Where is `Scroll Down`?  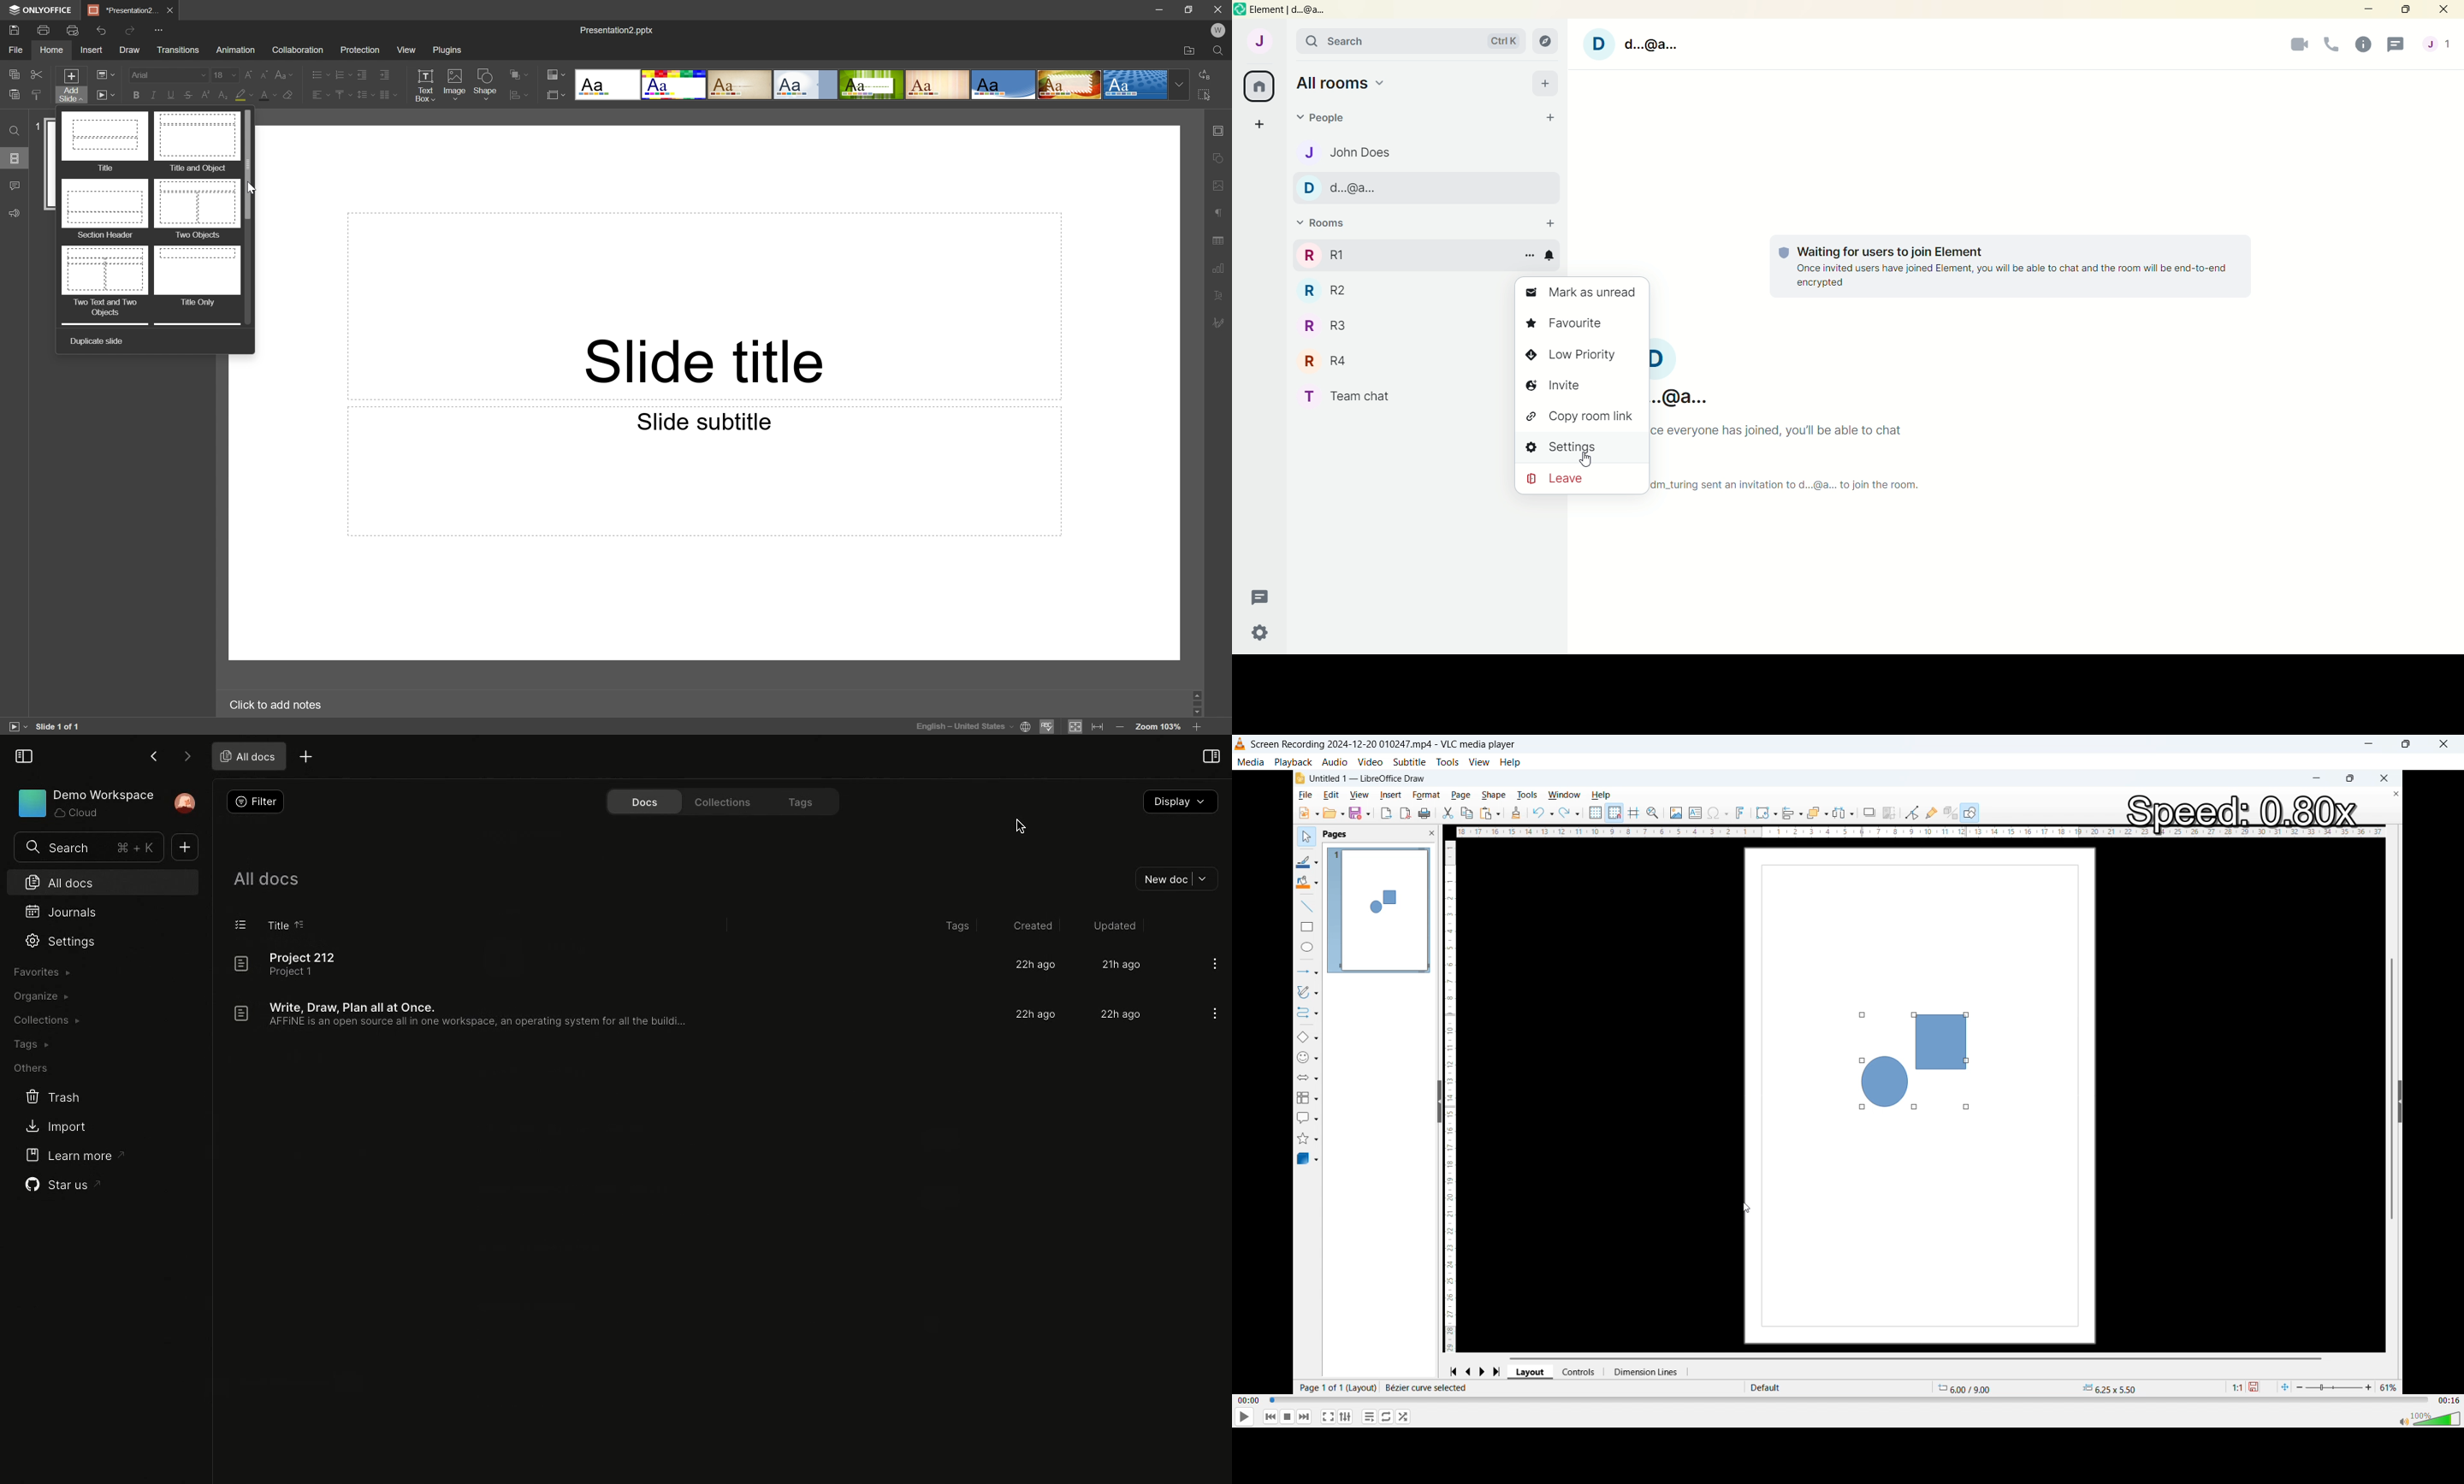 Scroll Down is located at coordinates (1194, 710).